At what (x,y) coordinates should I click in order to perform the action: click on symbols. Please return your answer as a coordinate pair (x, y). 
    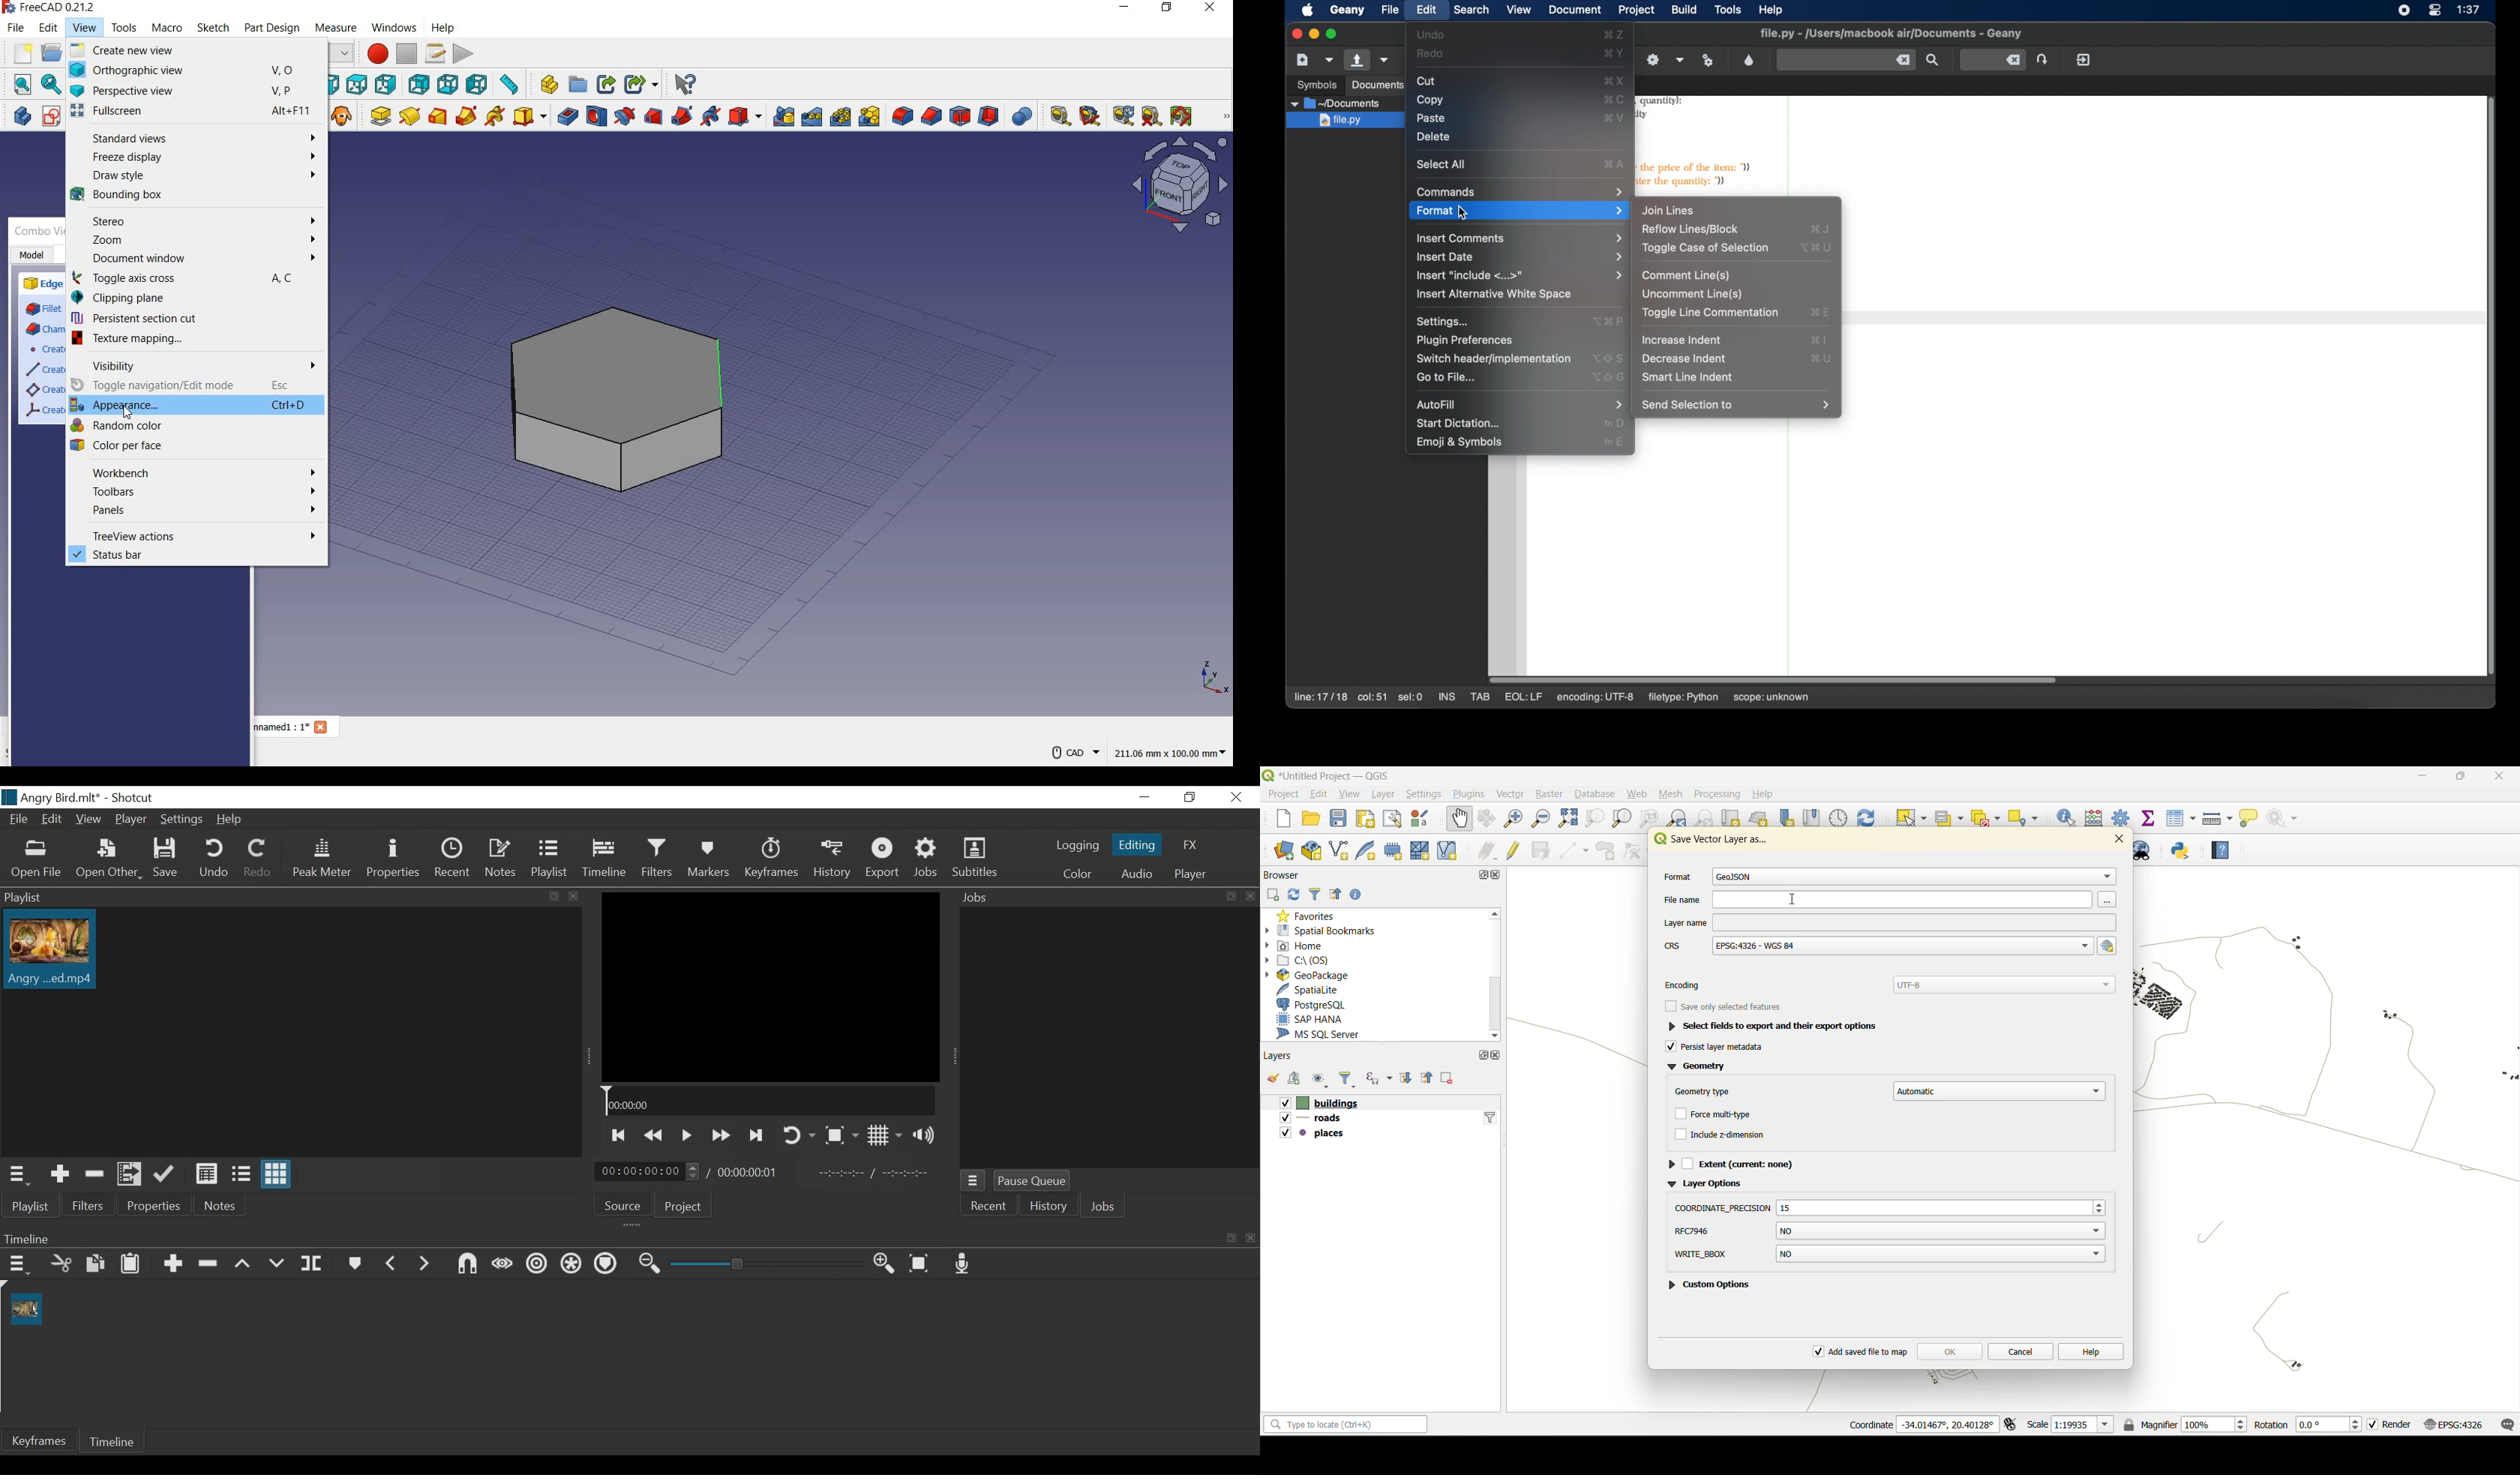
    Looking at the image, I should click on (1316, 84).